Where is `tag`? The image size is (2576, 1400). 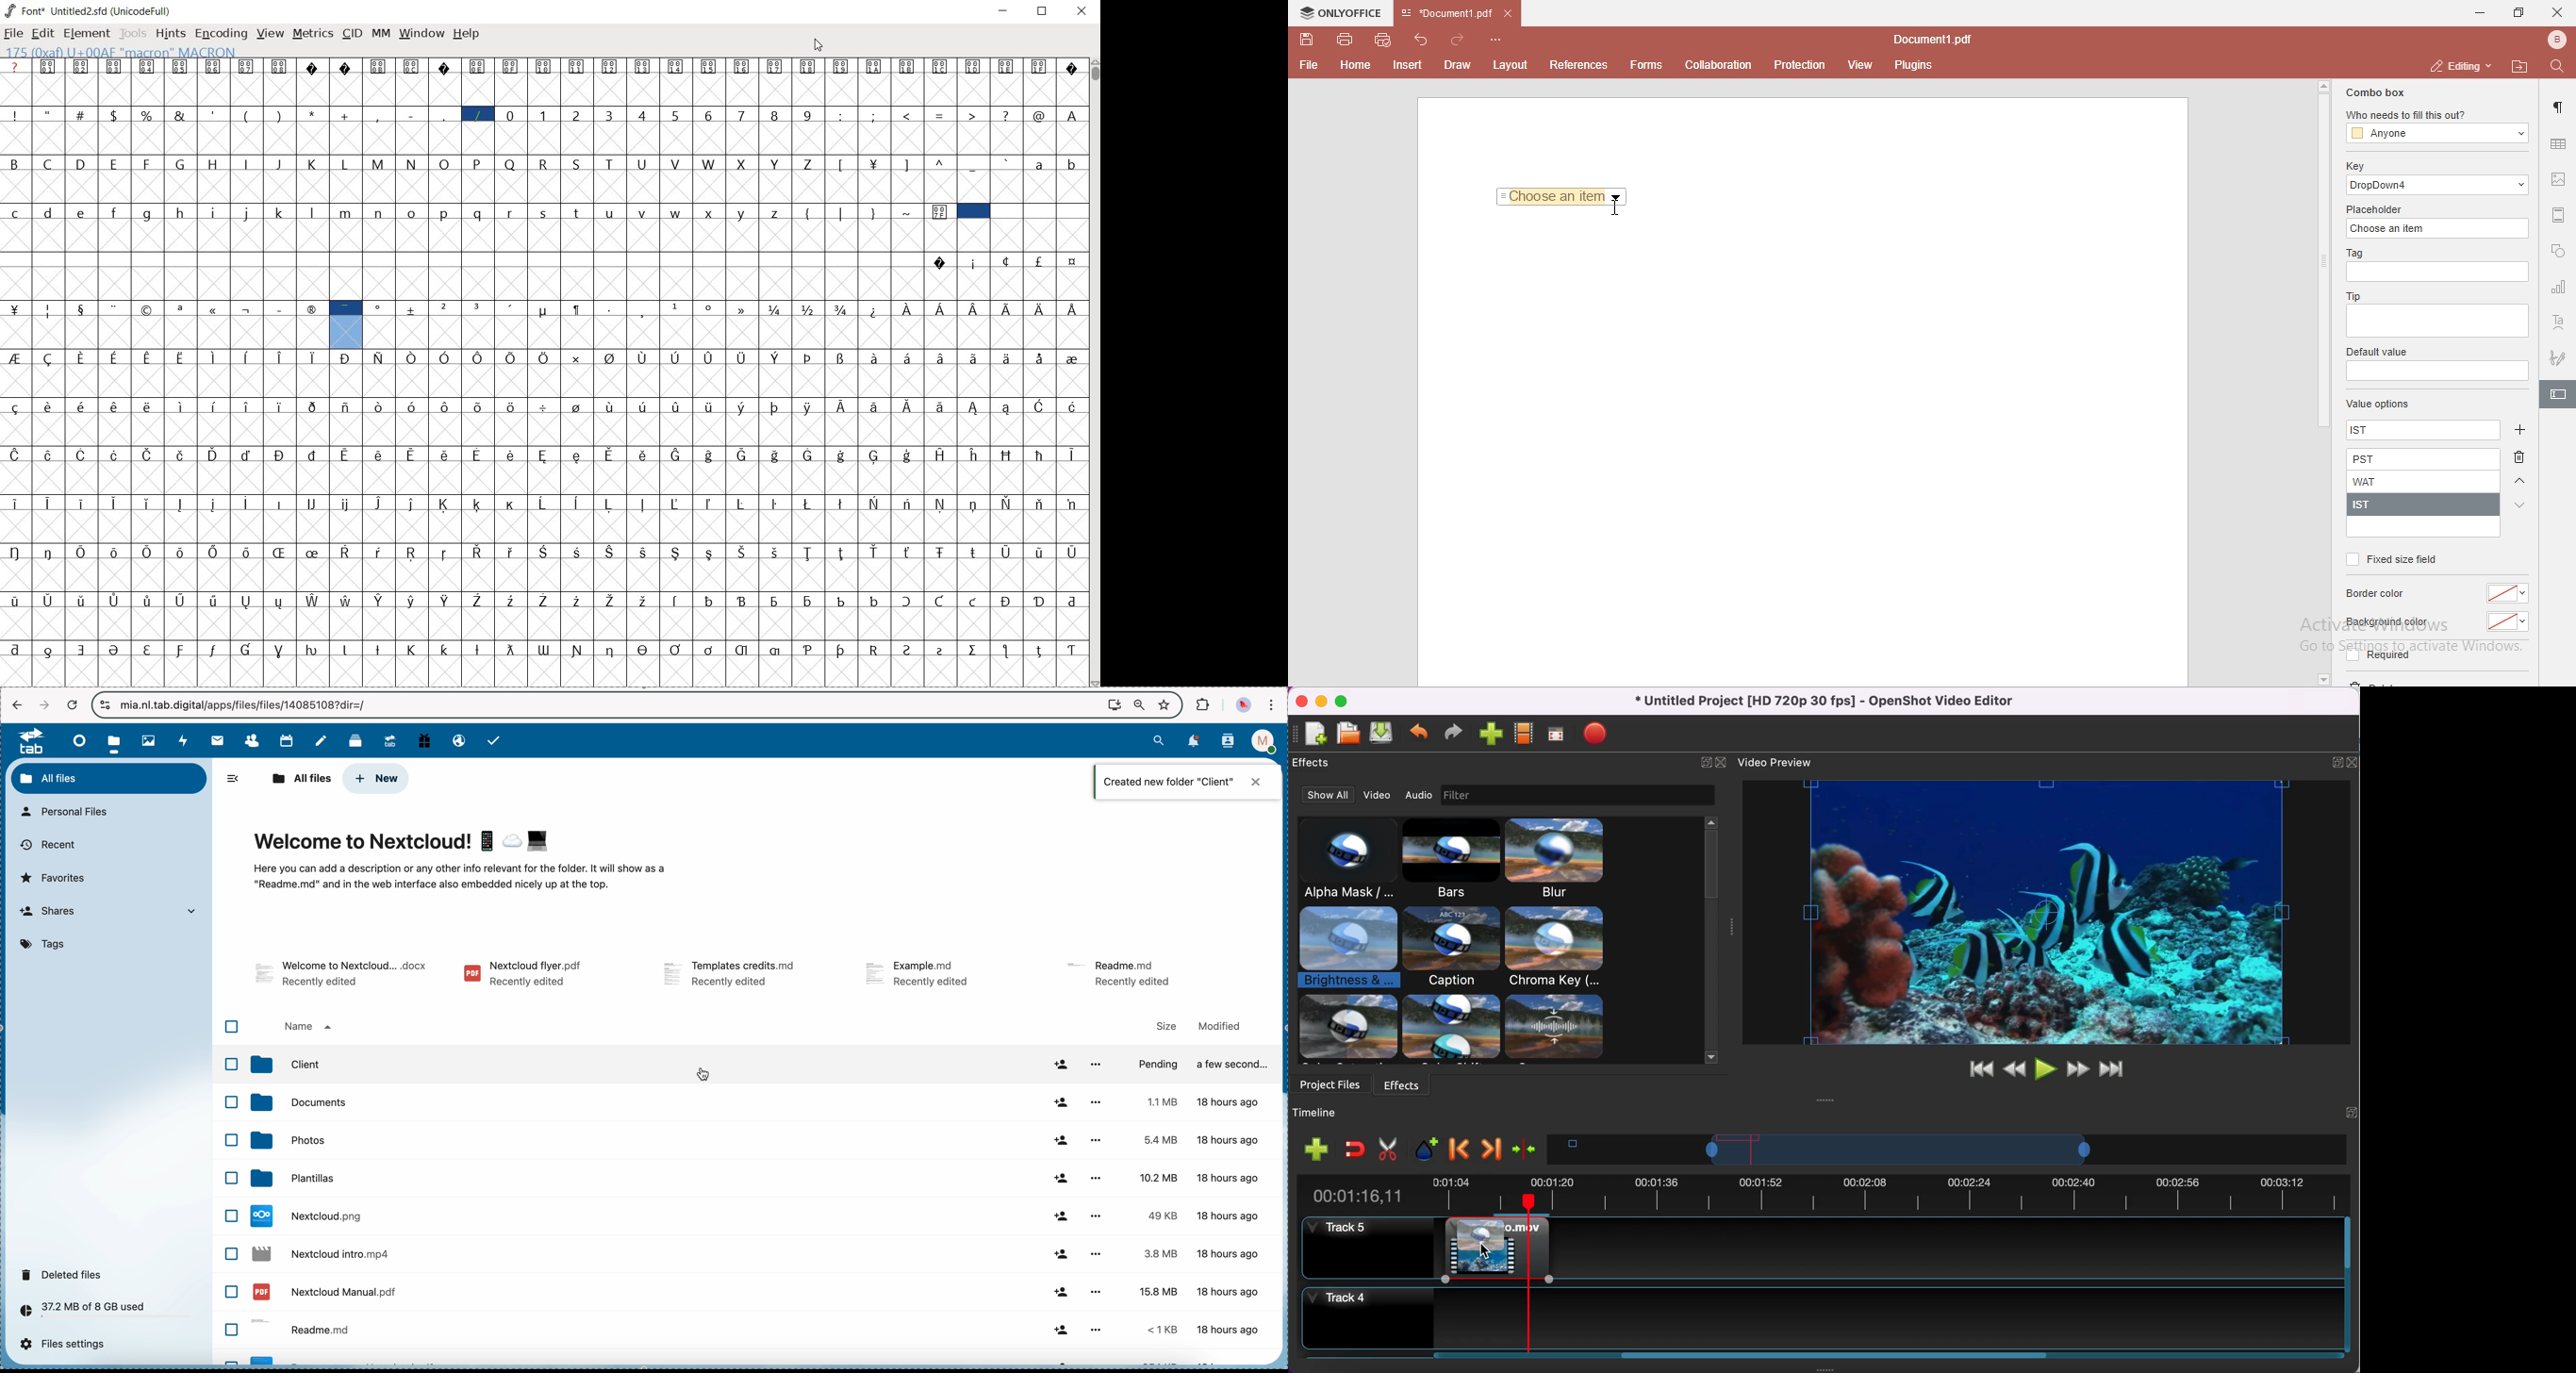 tag is located at coordinates (2353, 254).